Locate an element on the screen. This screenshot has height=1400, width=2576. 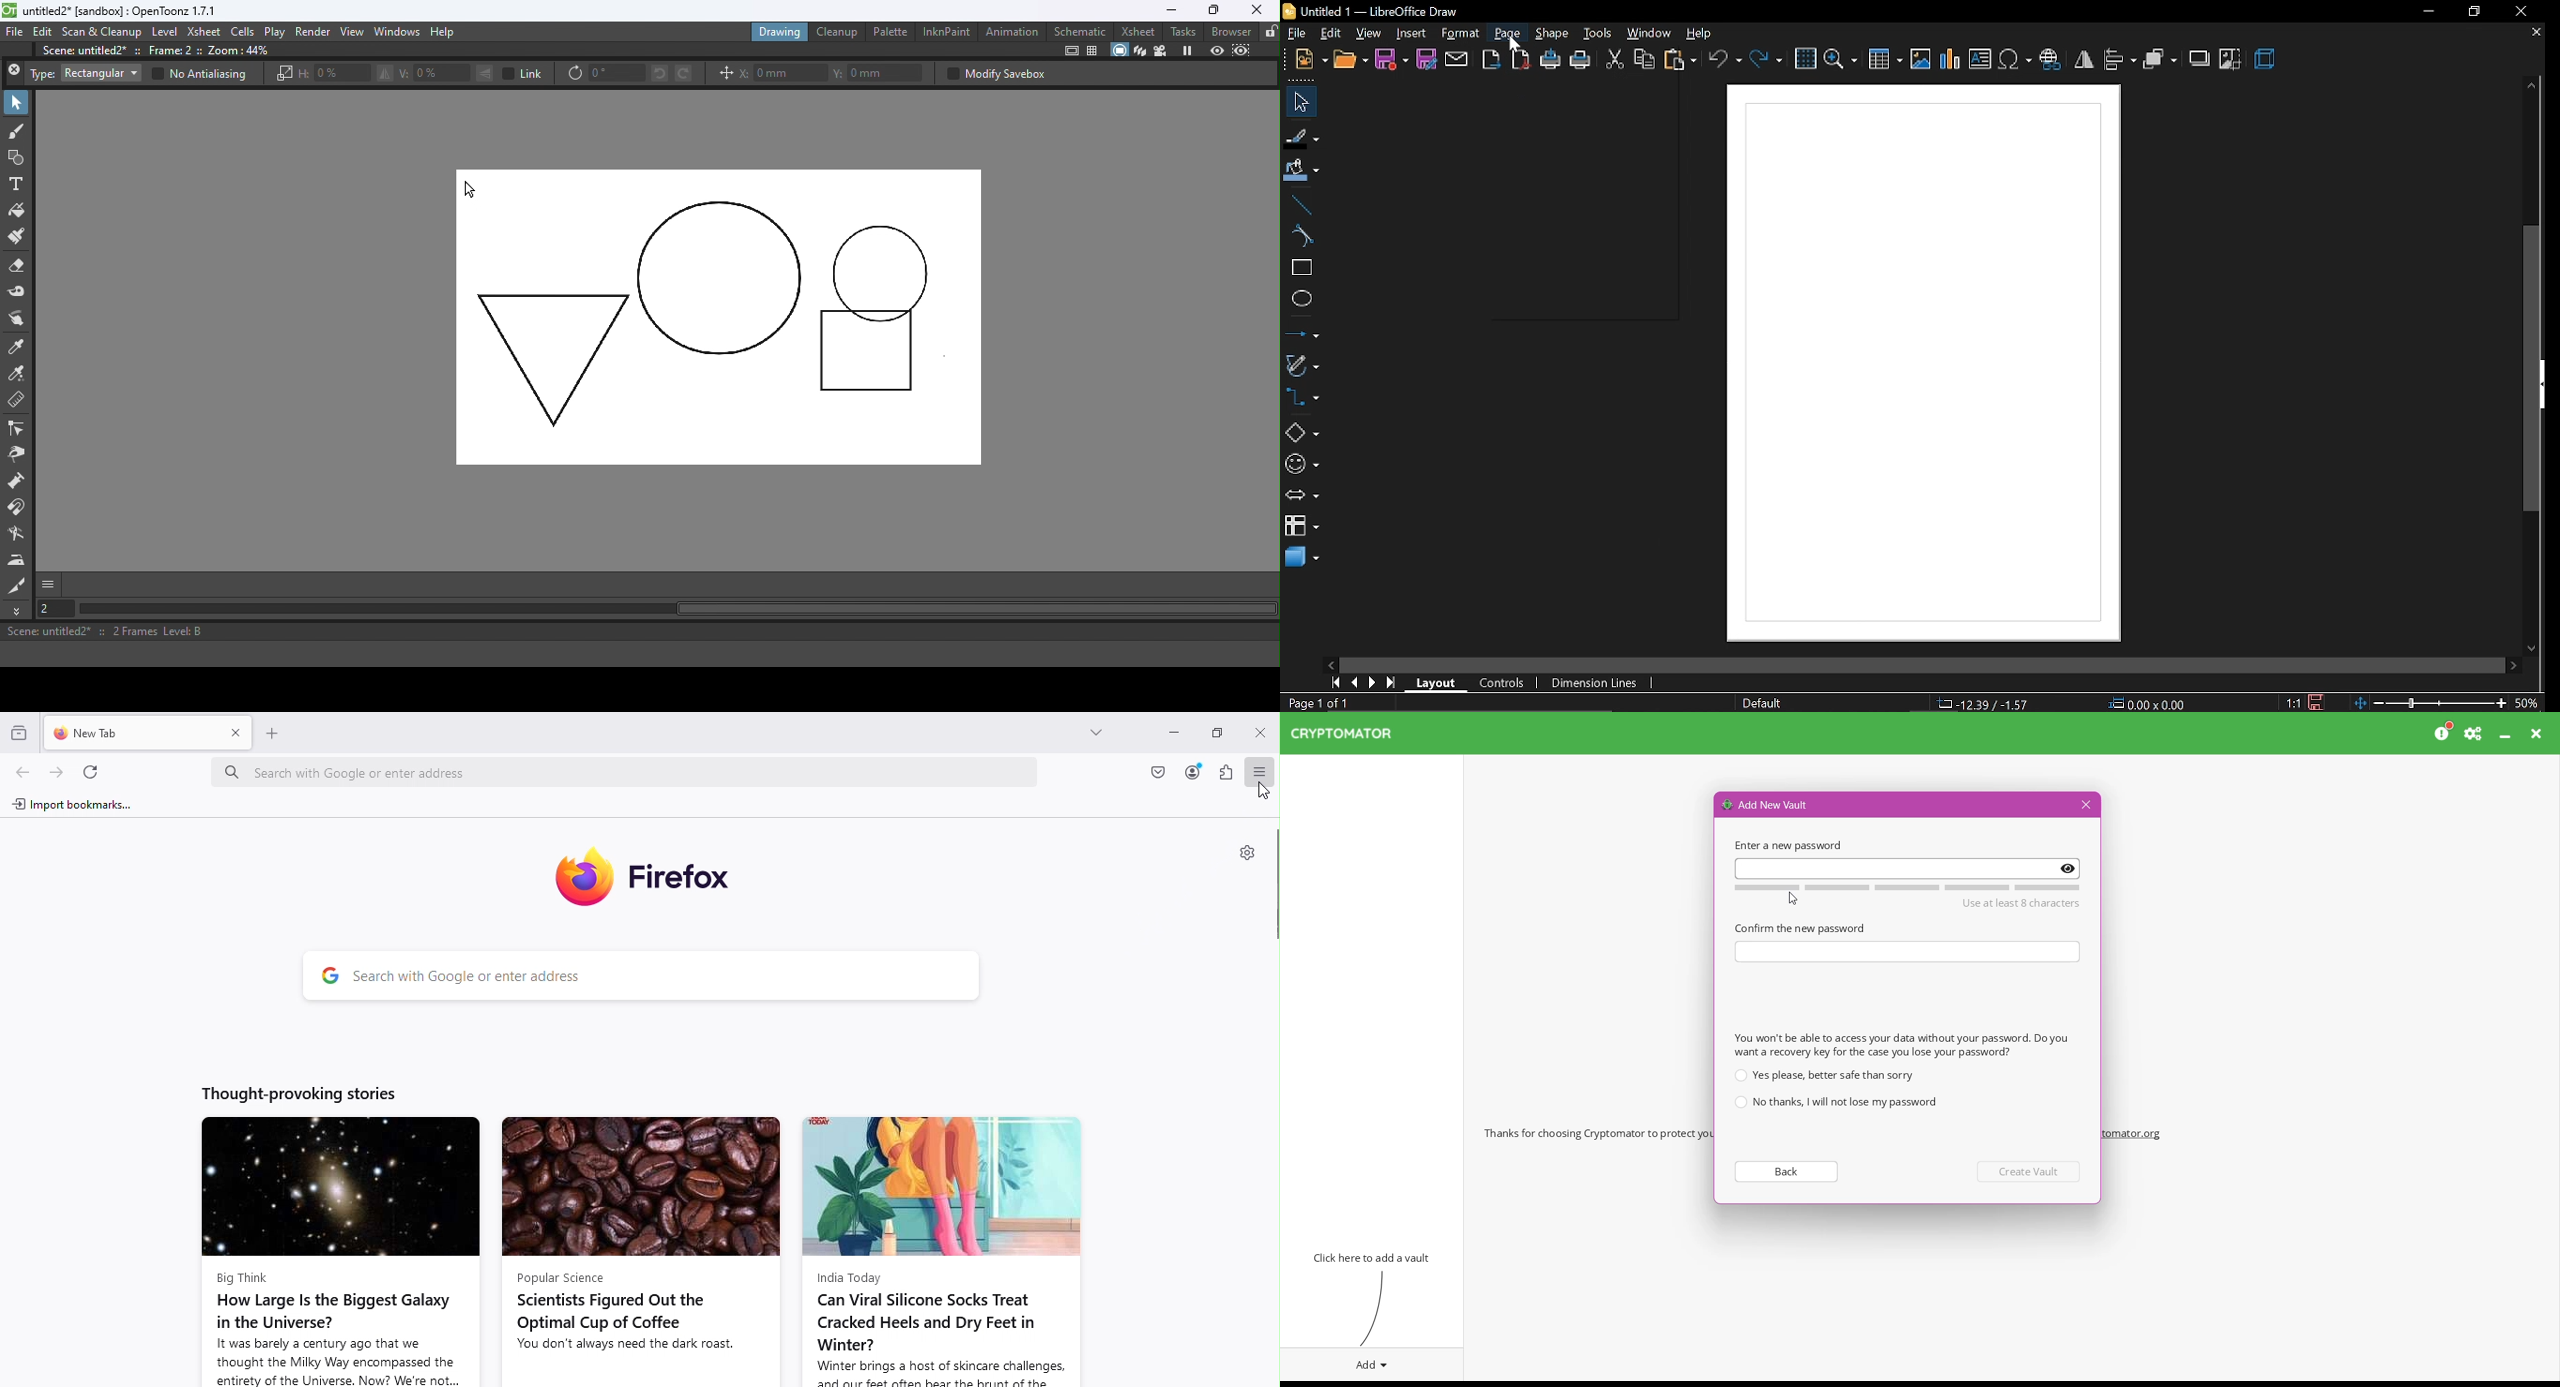
Enter a new password is located at coordinates (1908, 868).